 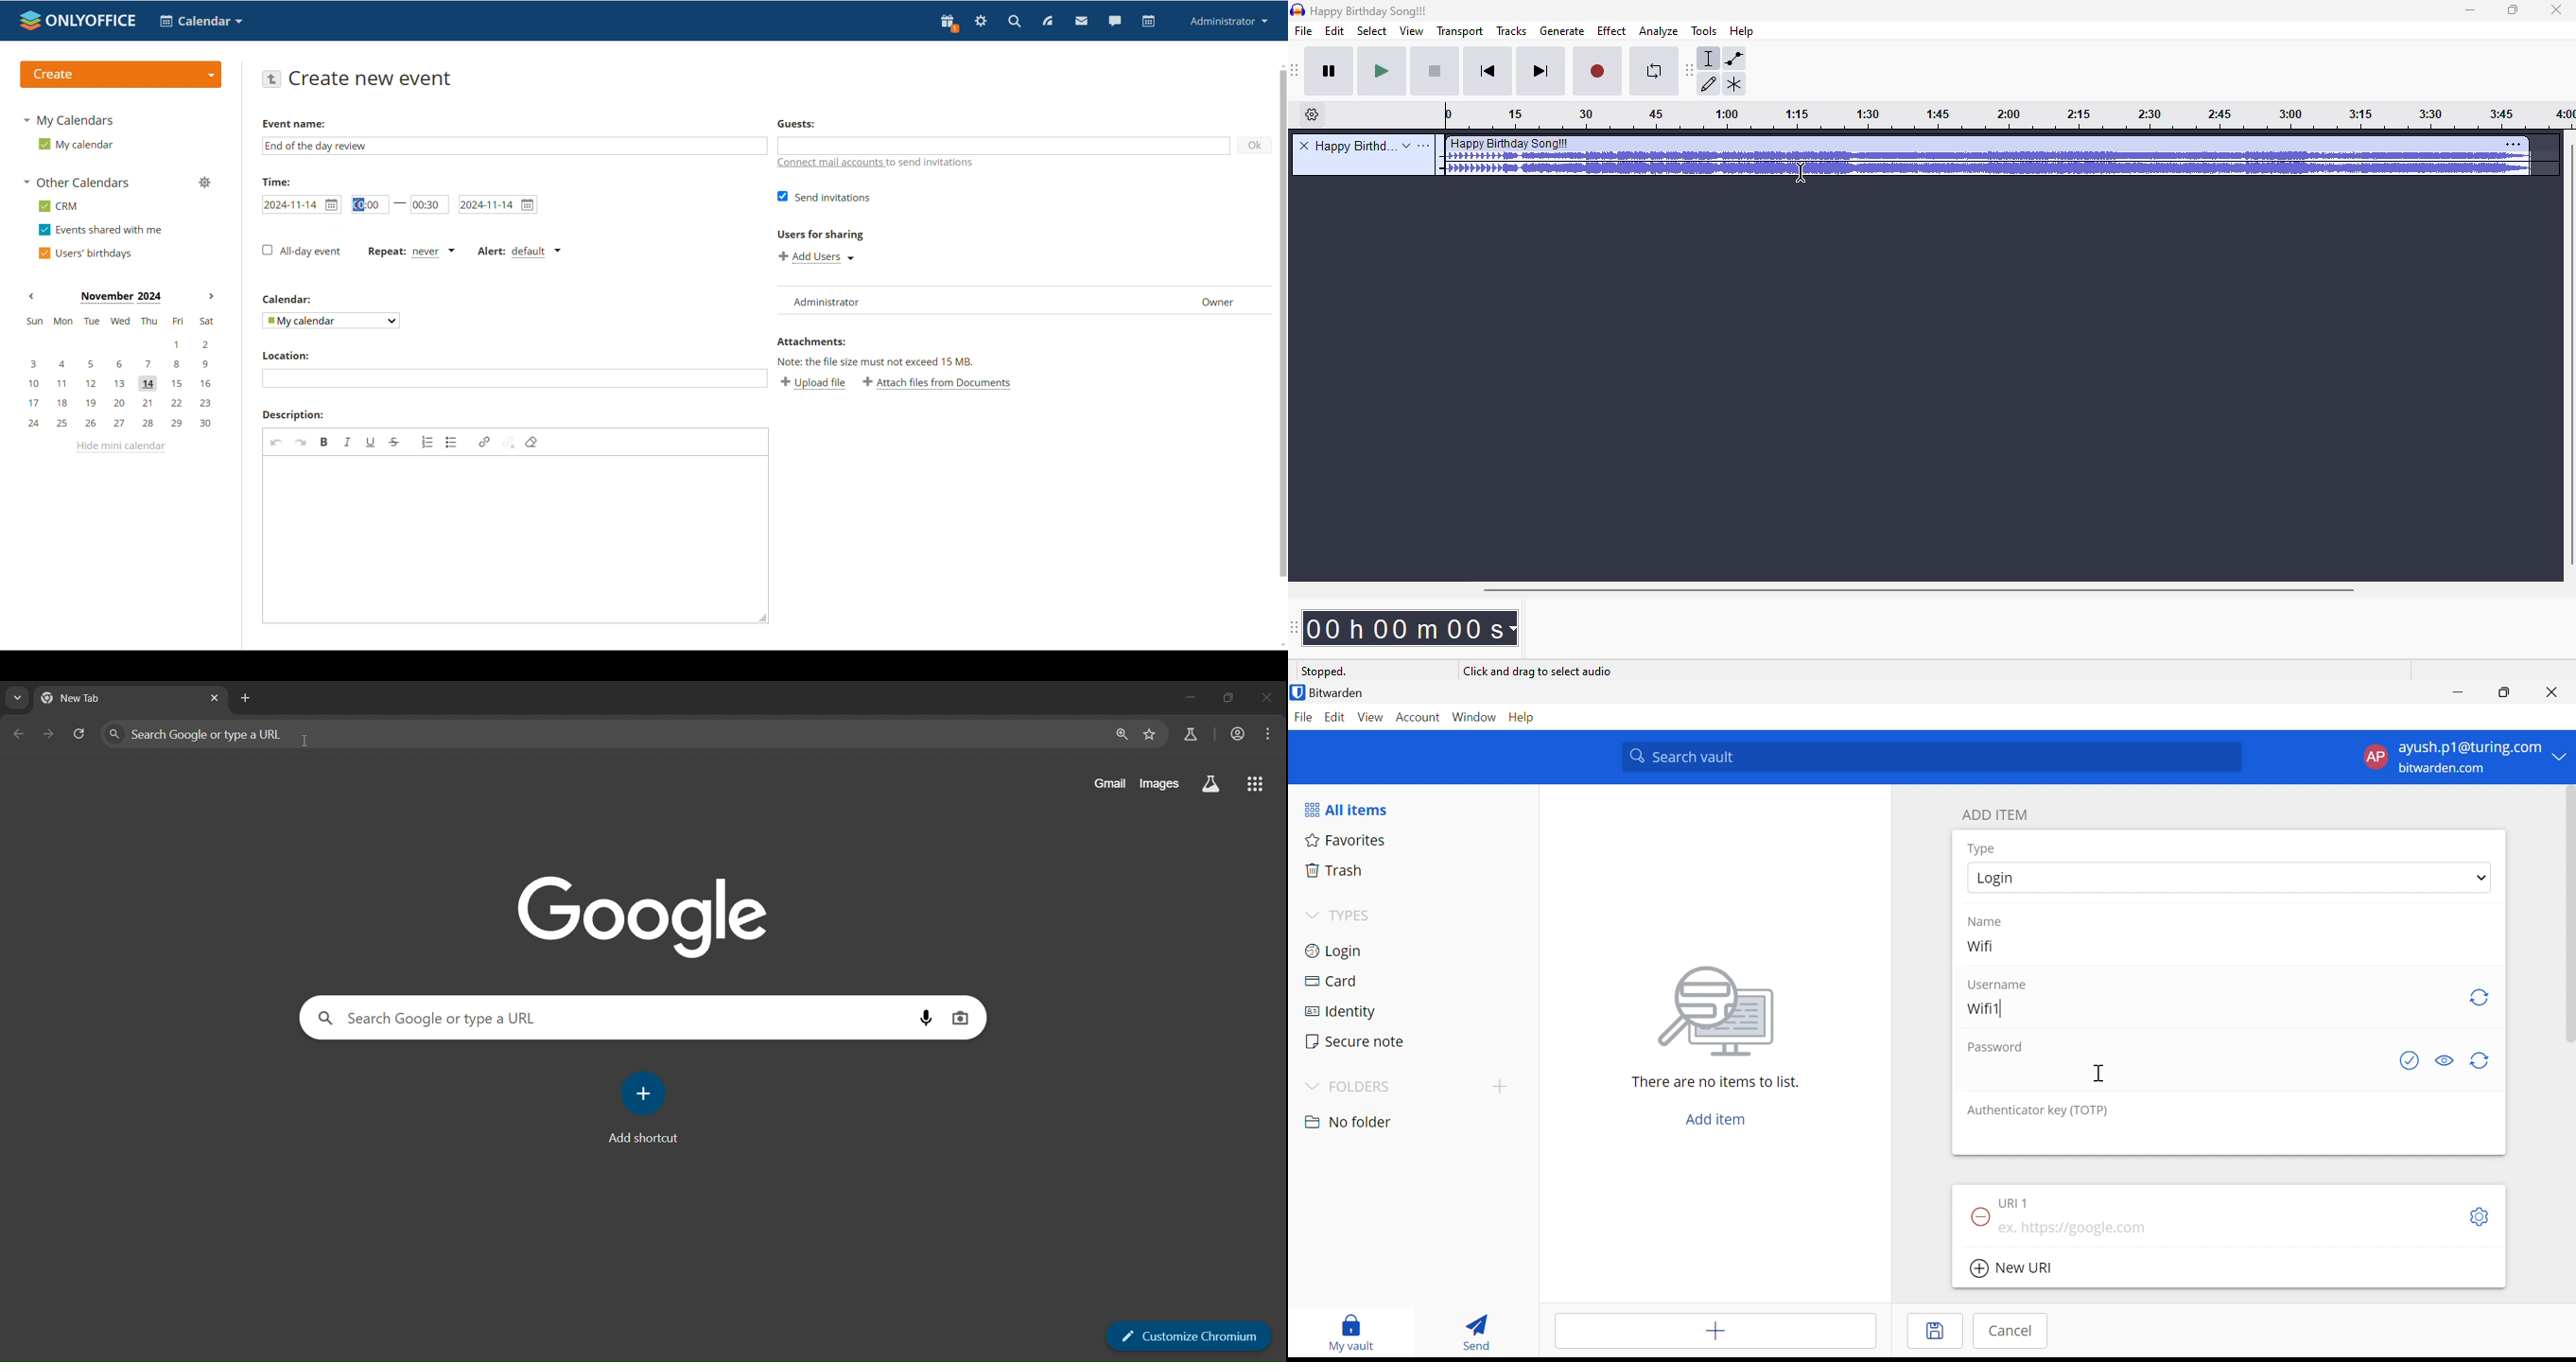 What do you see at coordinates (508, 441) in the screenshot?
I see `unlink` at bounding box center [508, 441].